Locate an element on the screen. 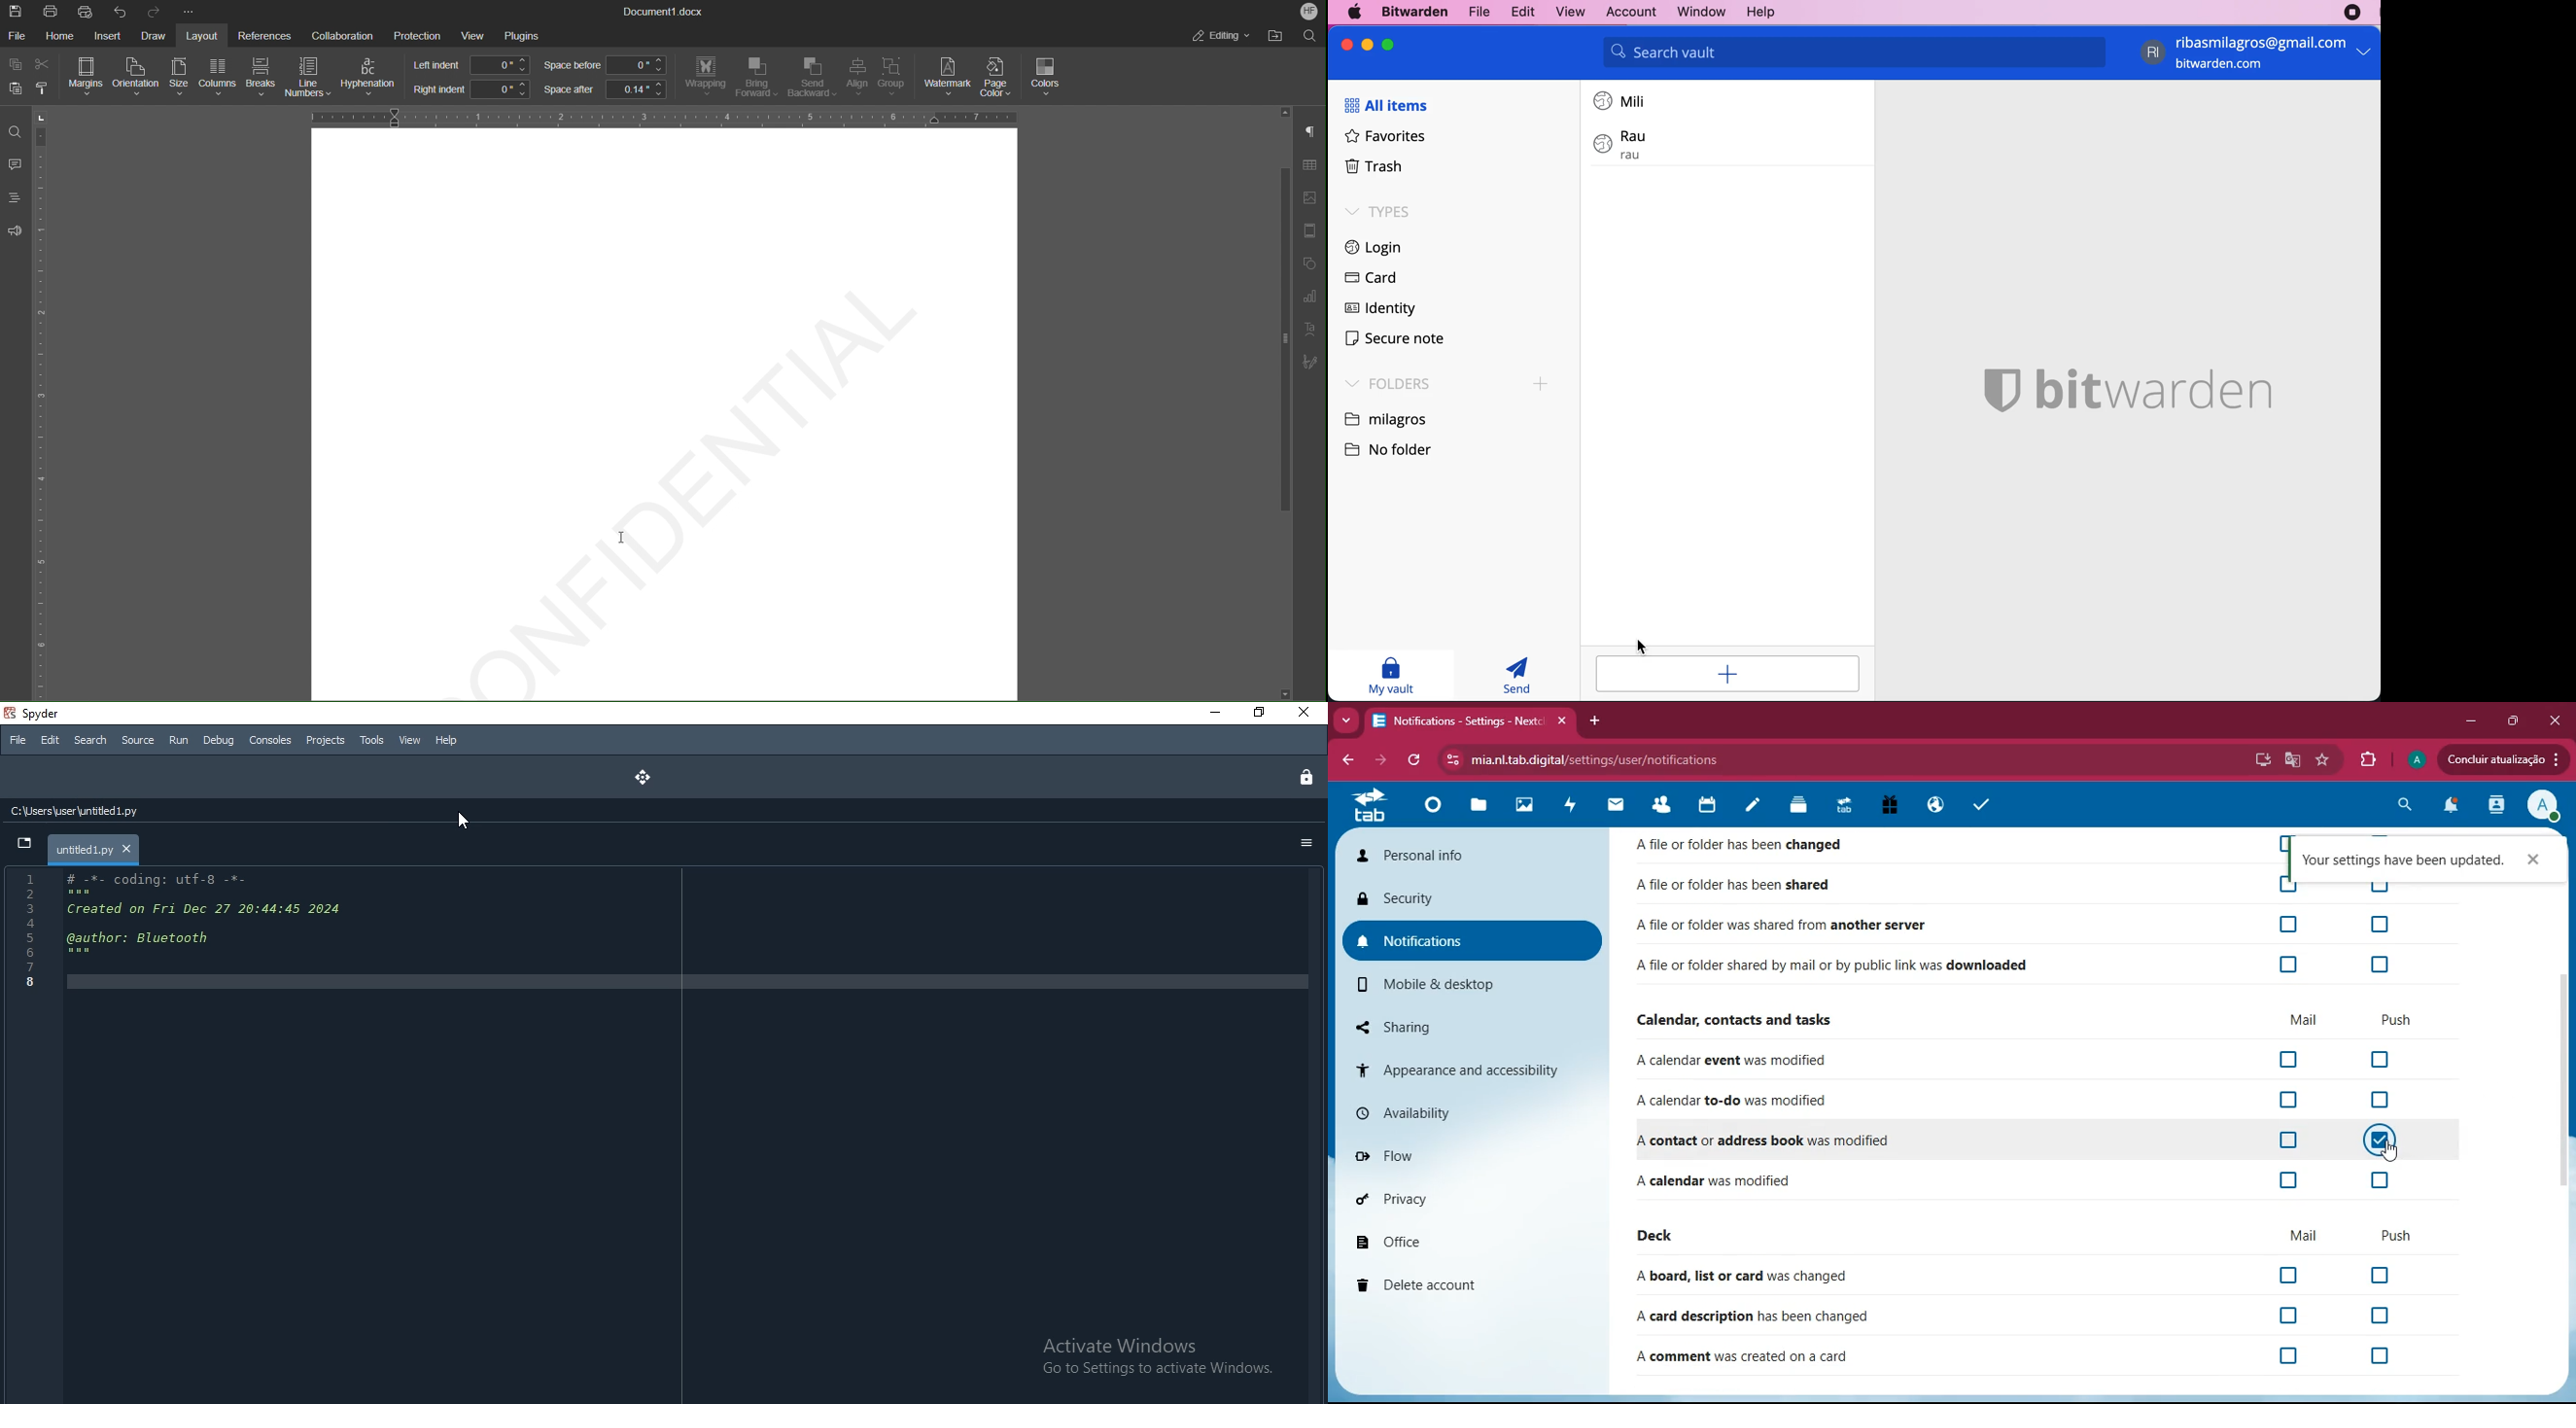 The width and height of the screenshot is (2576, 1428). view is located at coordinates (1566, 12).